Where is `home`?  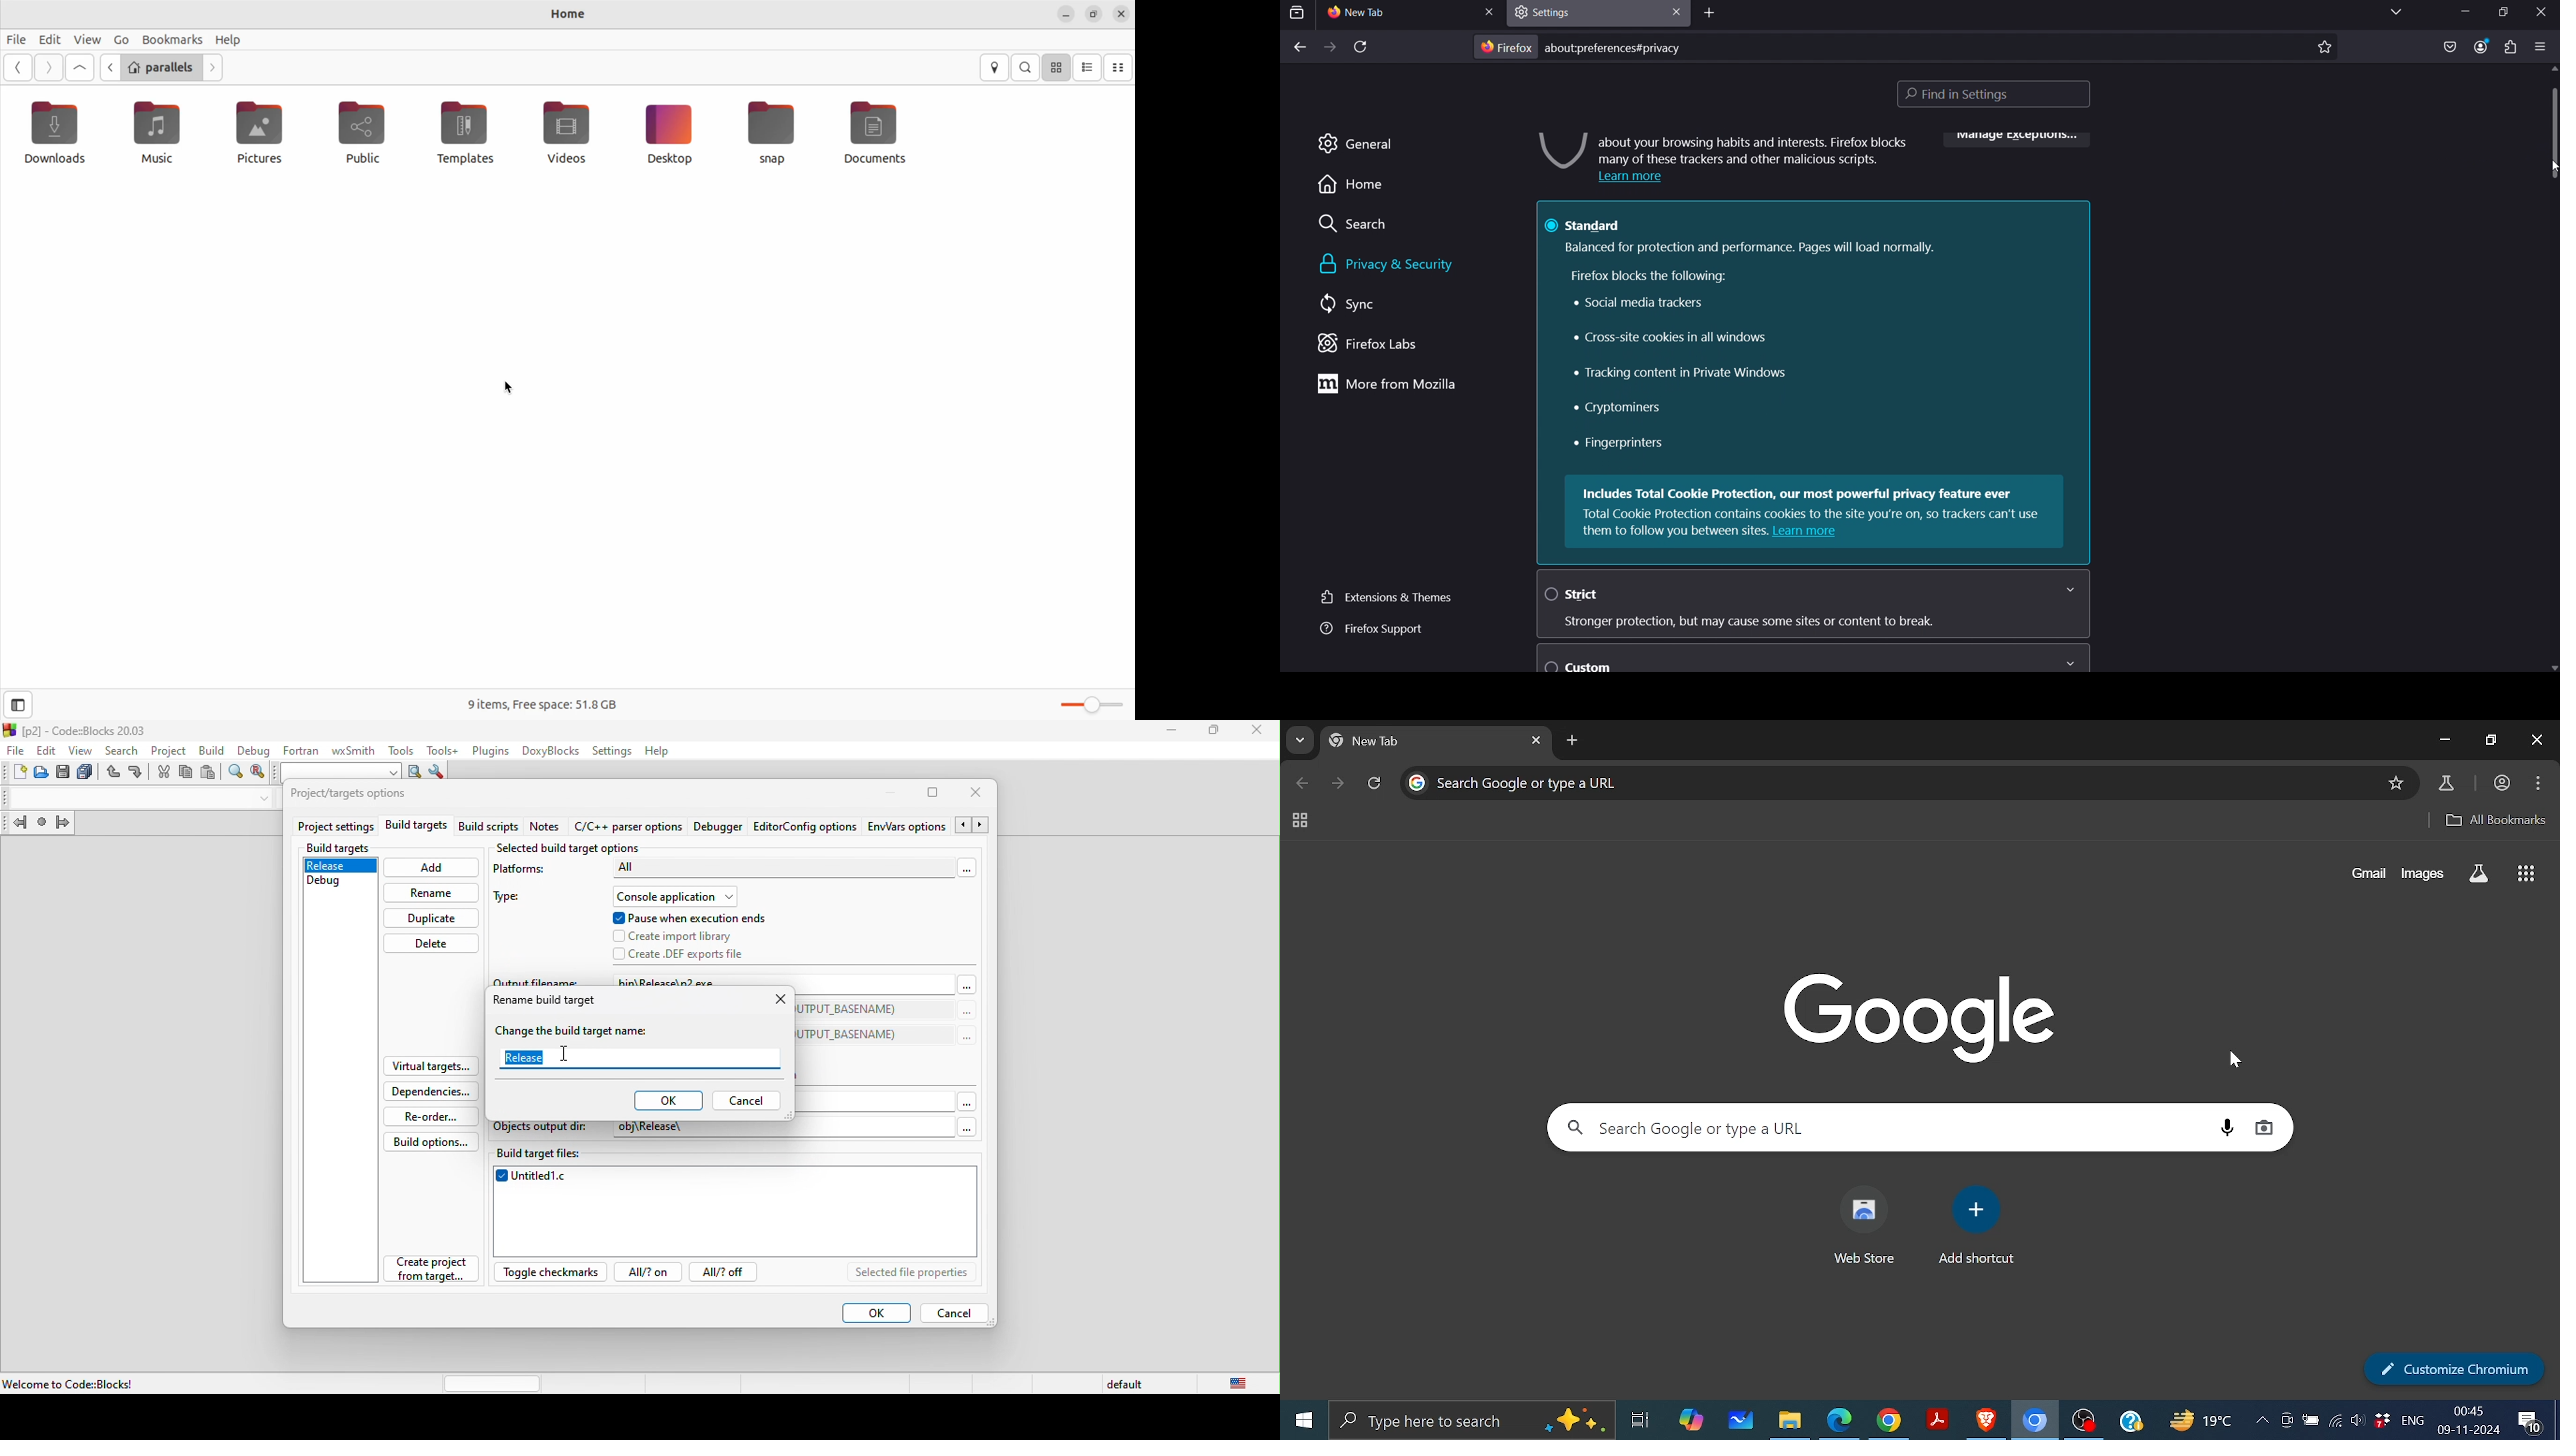
home is located at coordinates (1349, 188).